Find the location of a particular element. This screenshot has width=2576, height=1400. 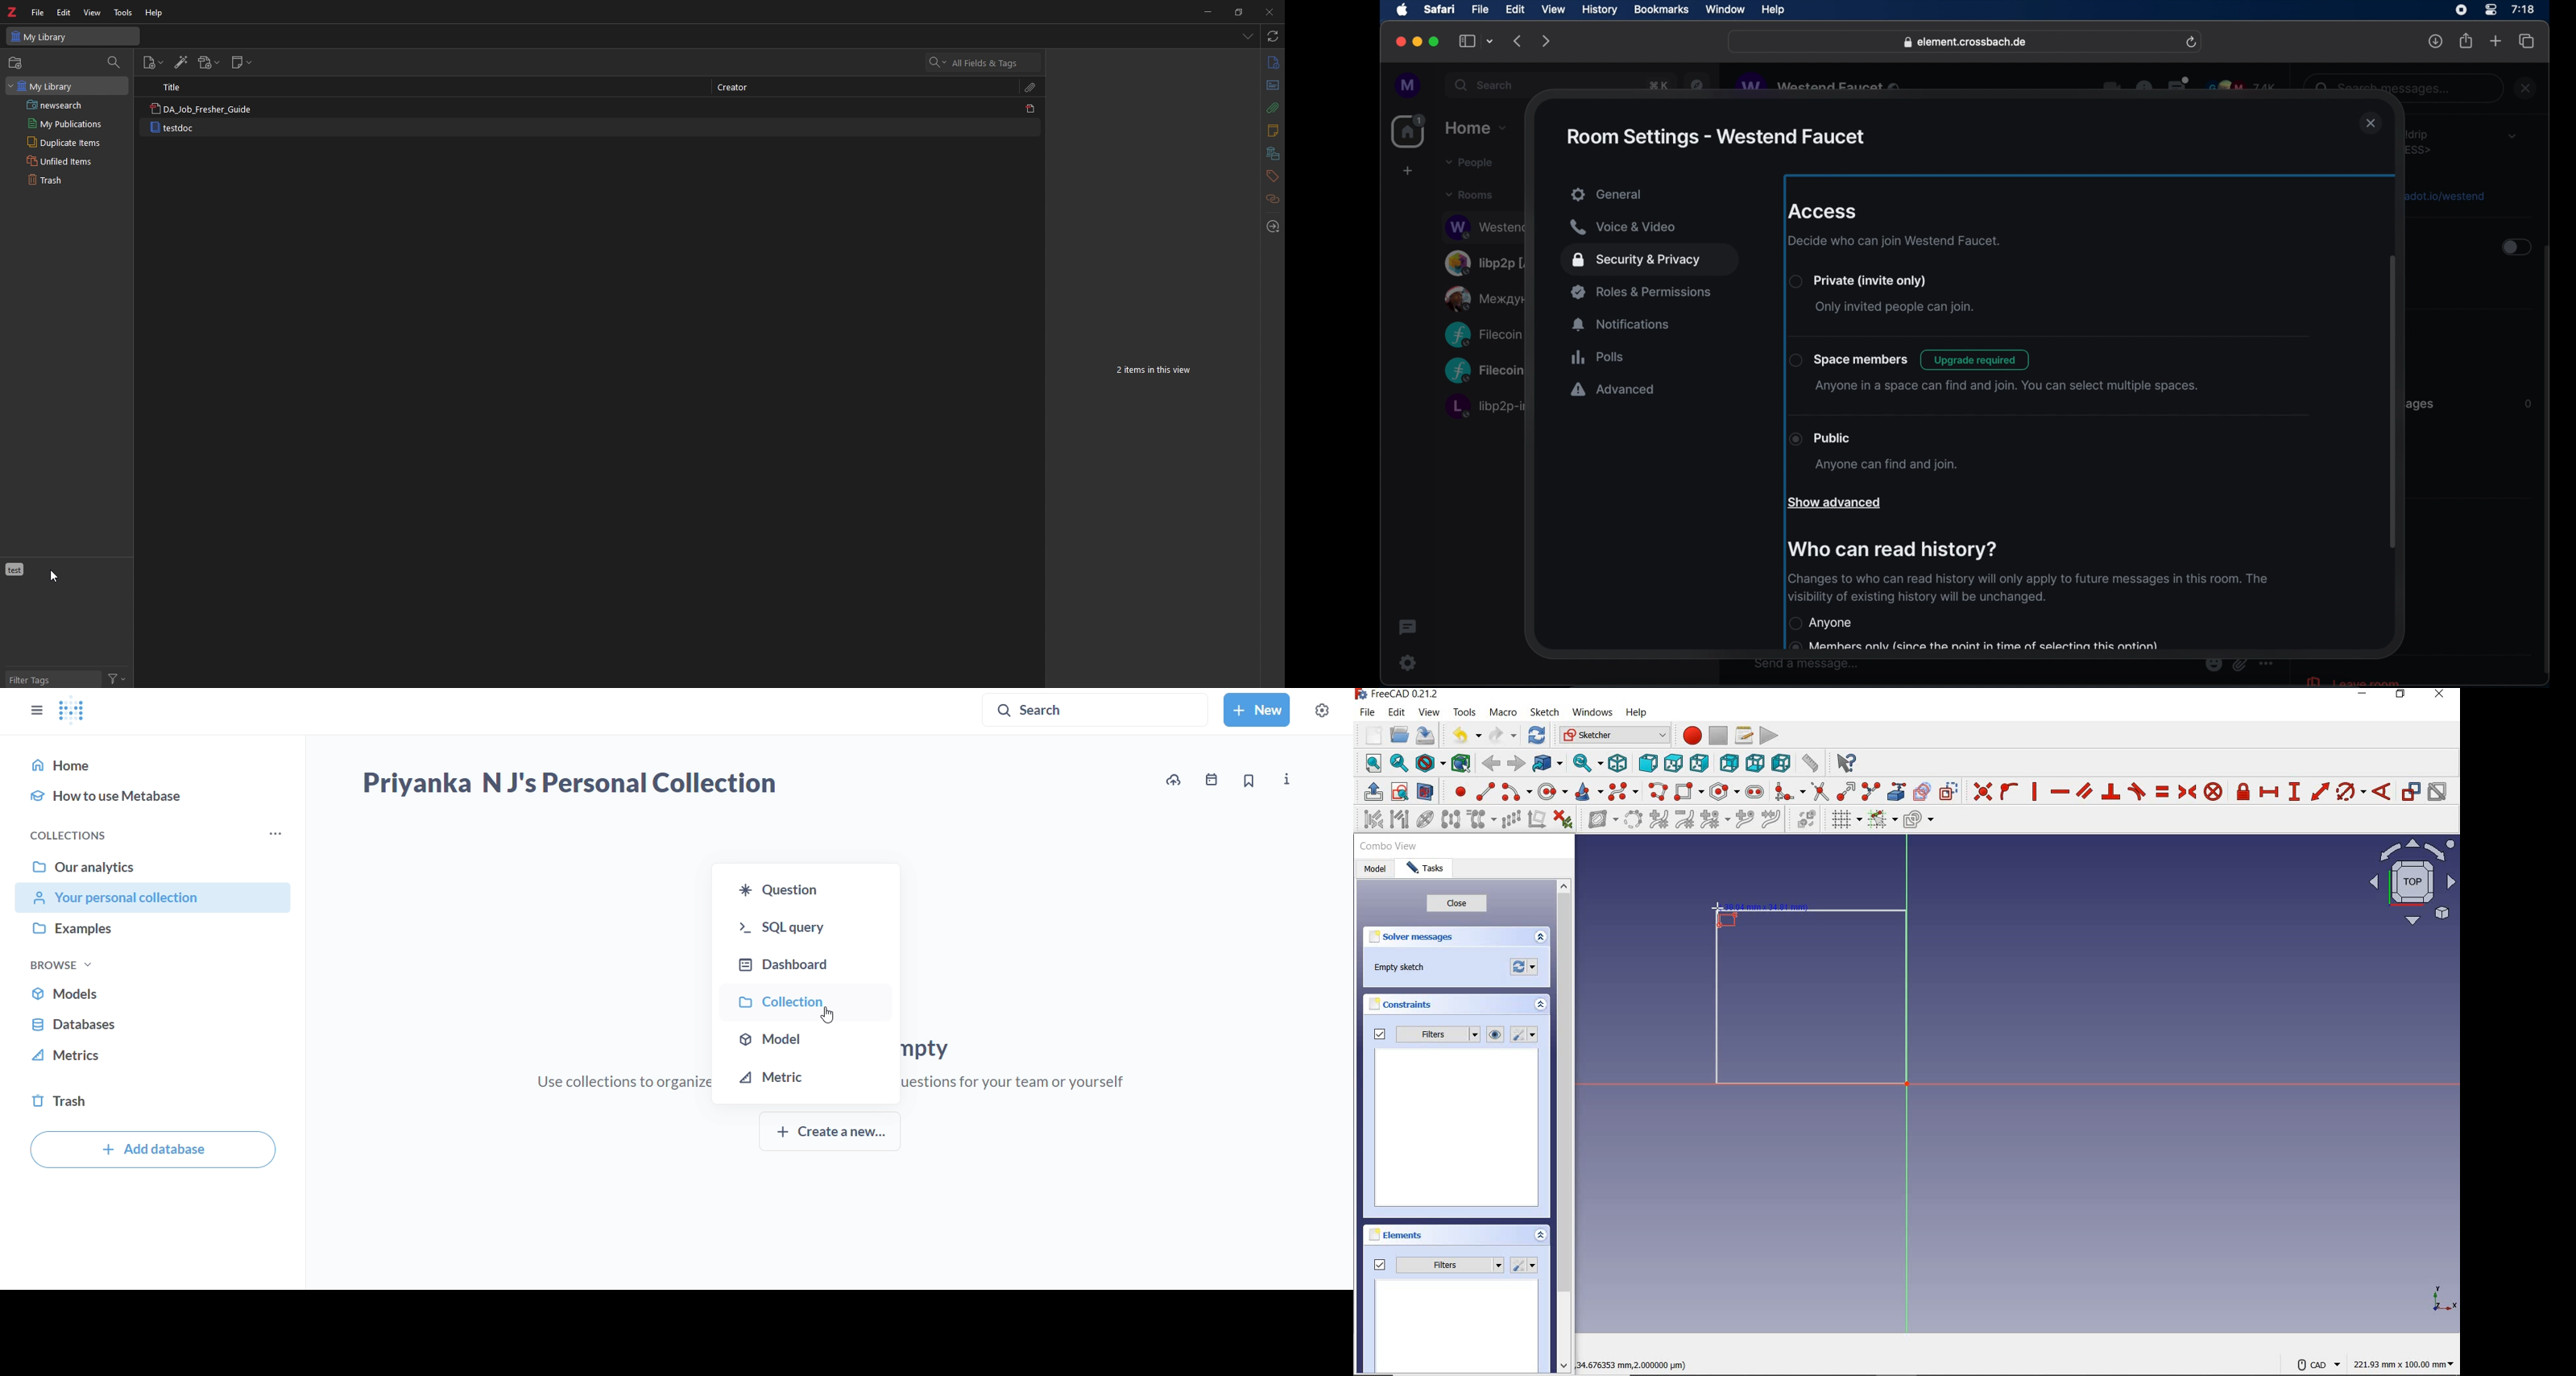

macros is located at coordinates (1743, 735).